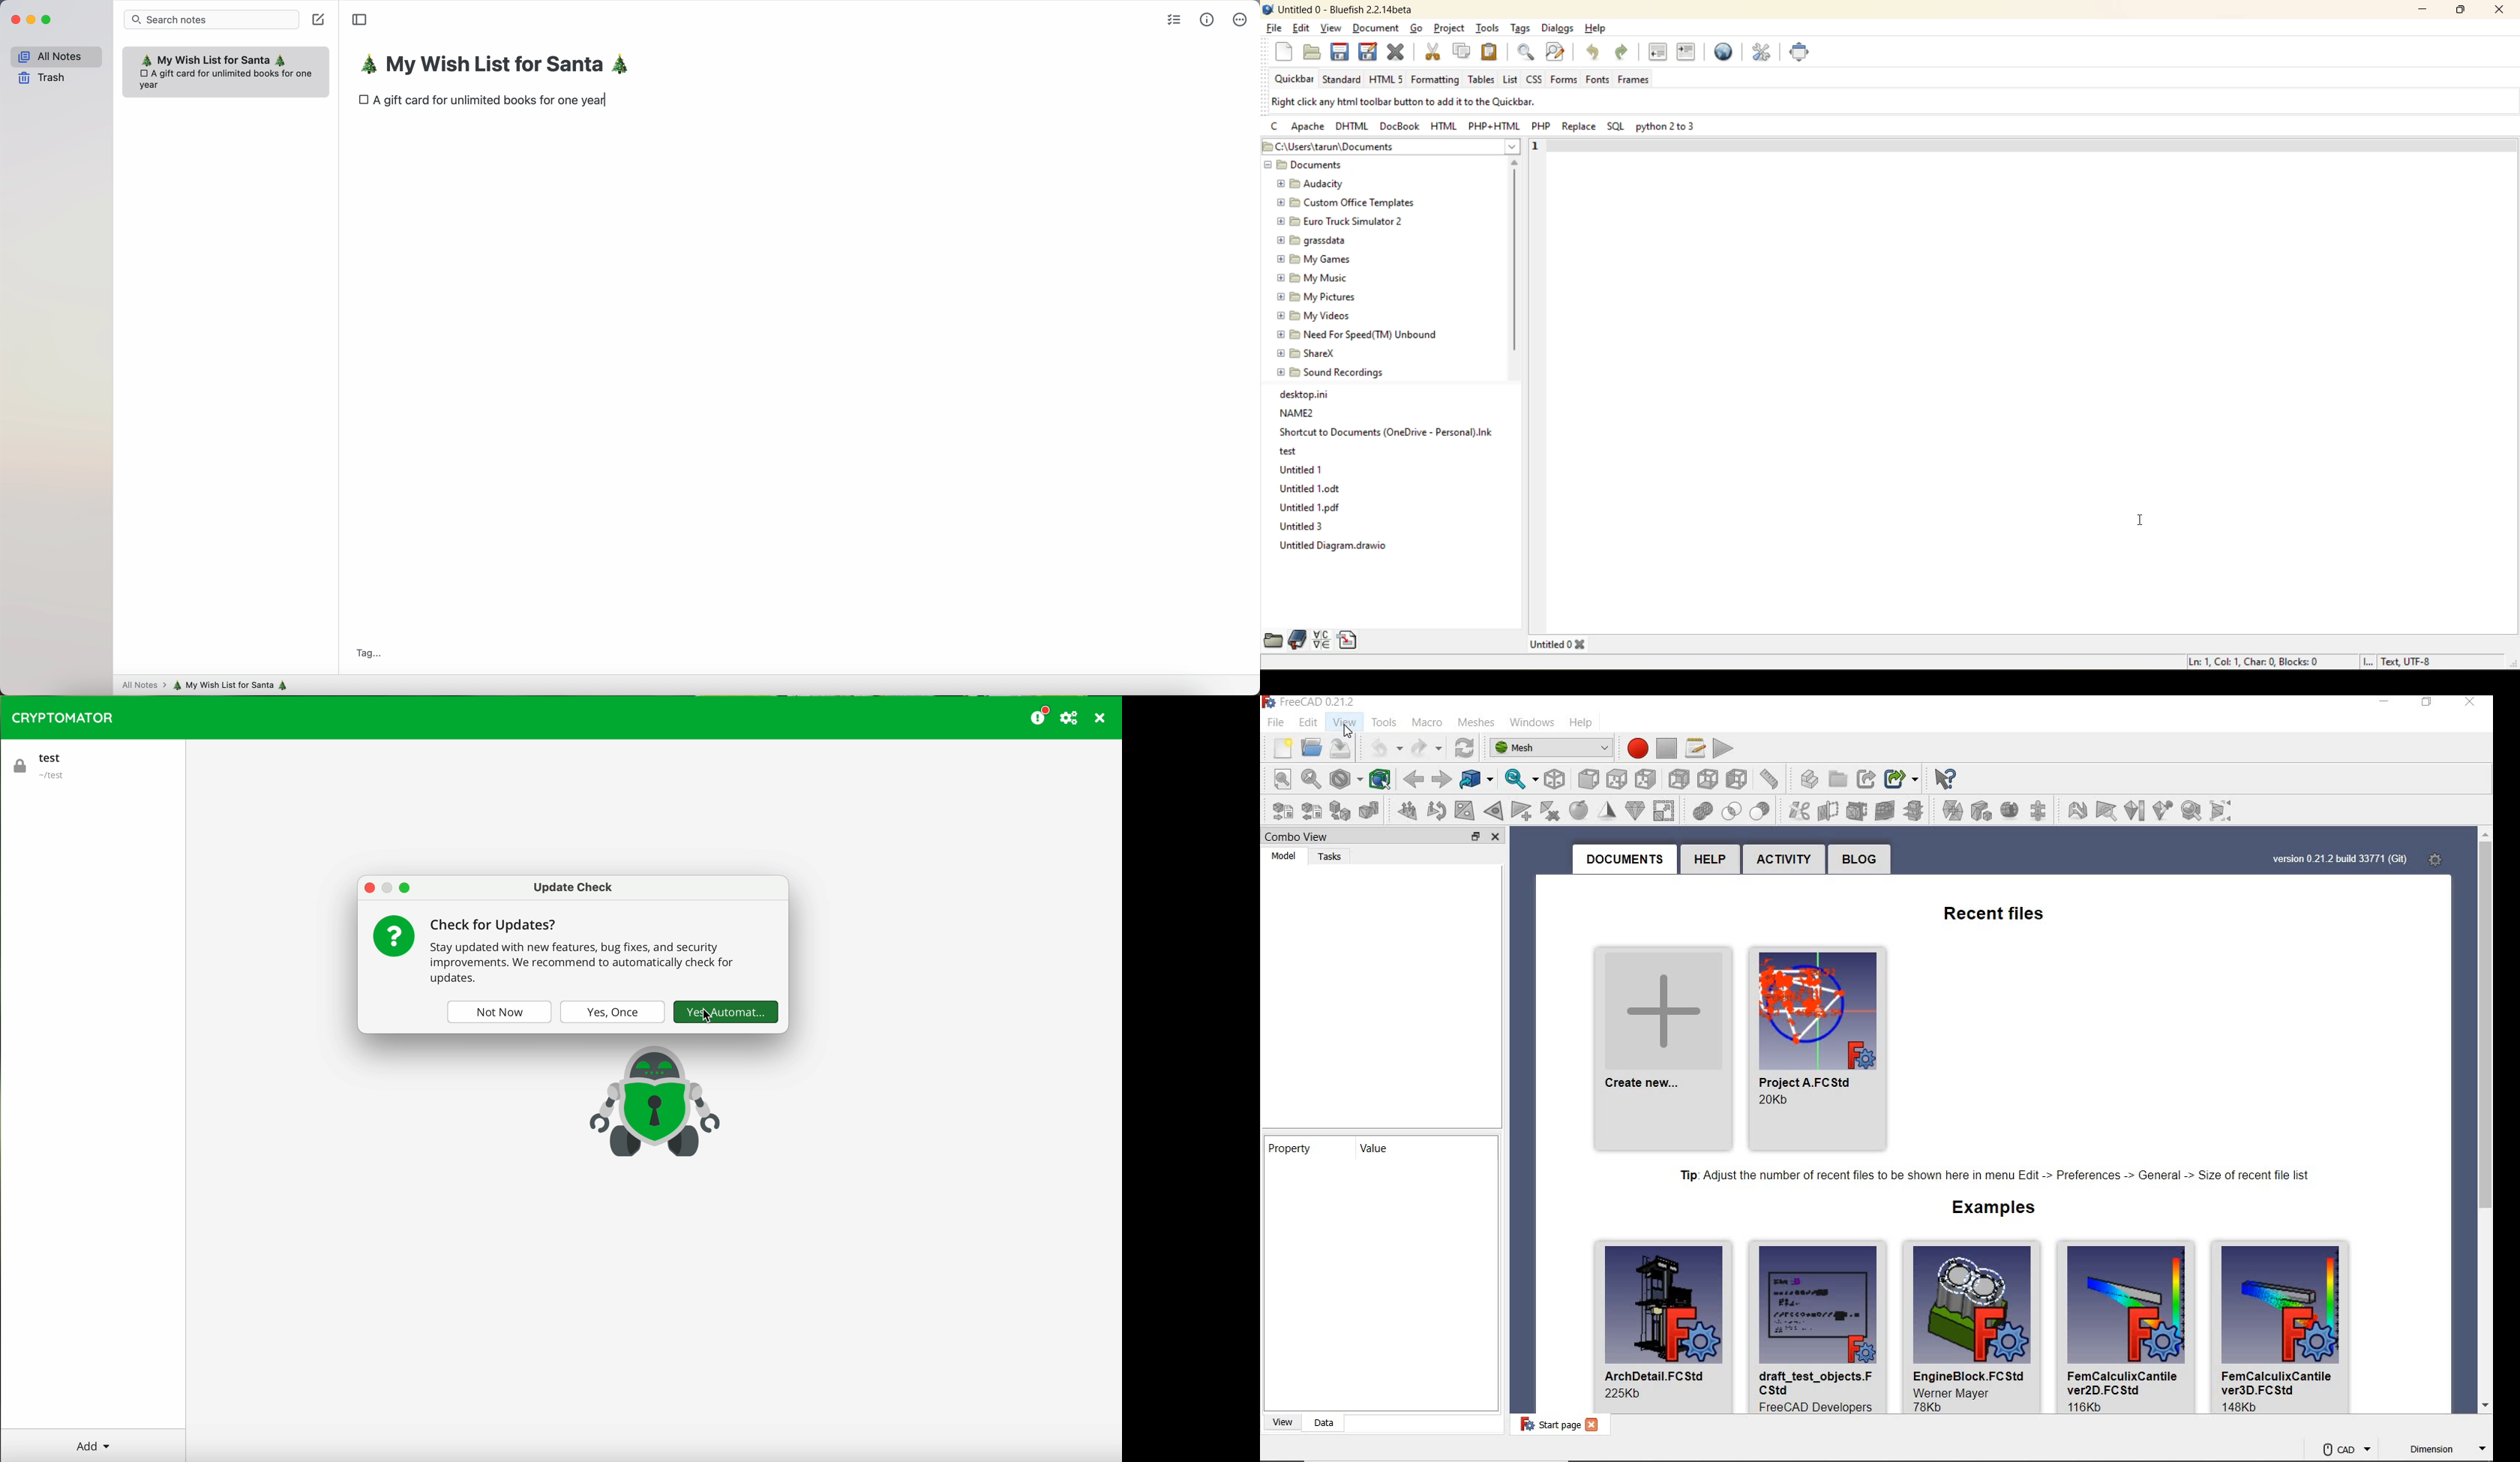  Describe the element at coordinates (1377, 30) in the screenshot. I see `document` at that location.